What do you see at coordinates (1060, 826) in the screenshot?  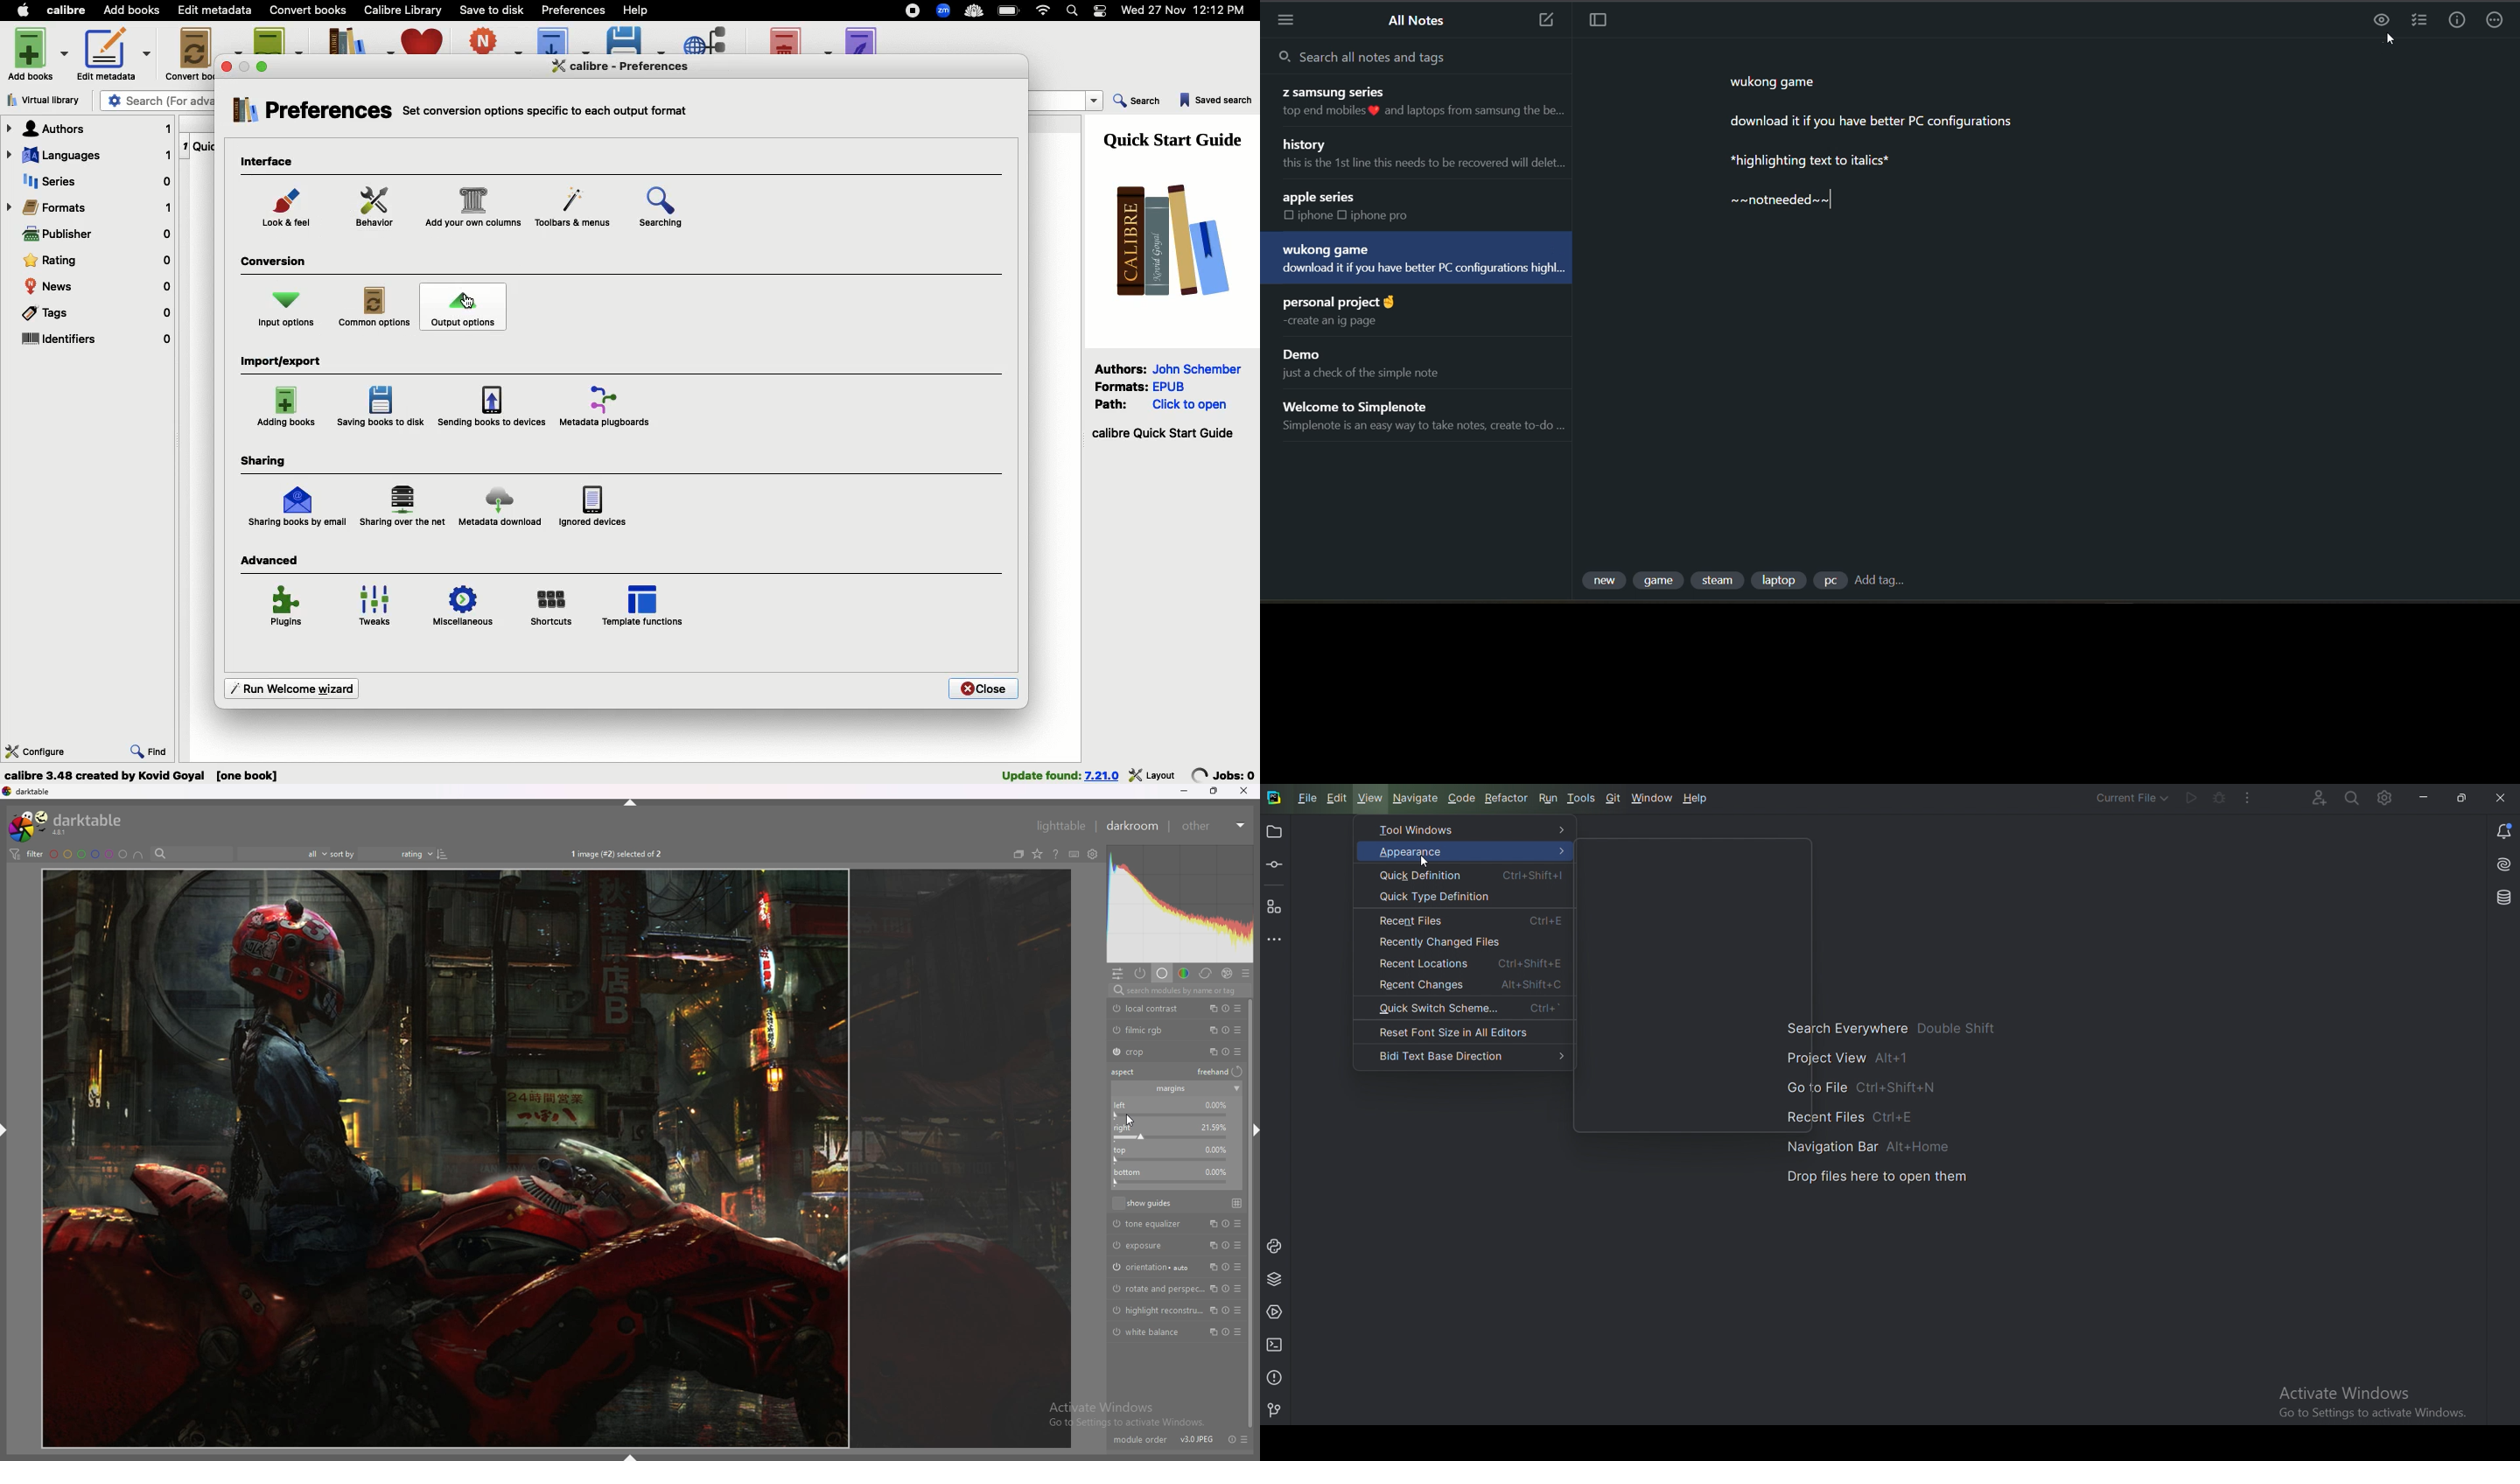 I see `lighttable` at bounding box center [1060, 826].